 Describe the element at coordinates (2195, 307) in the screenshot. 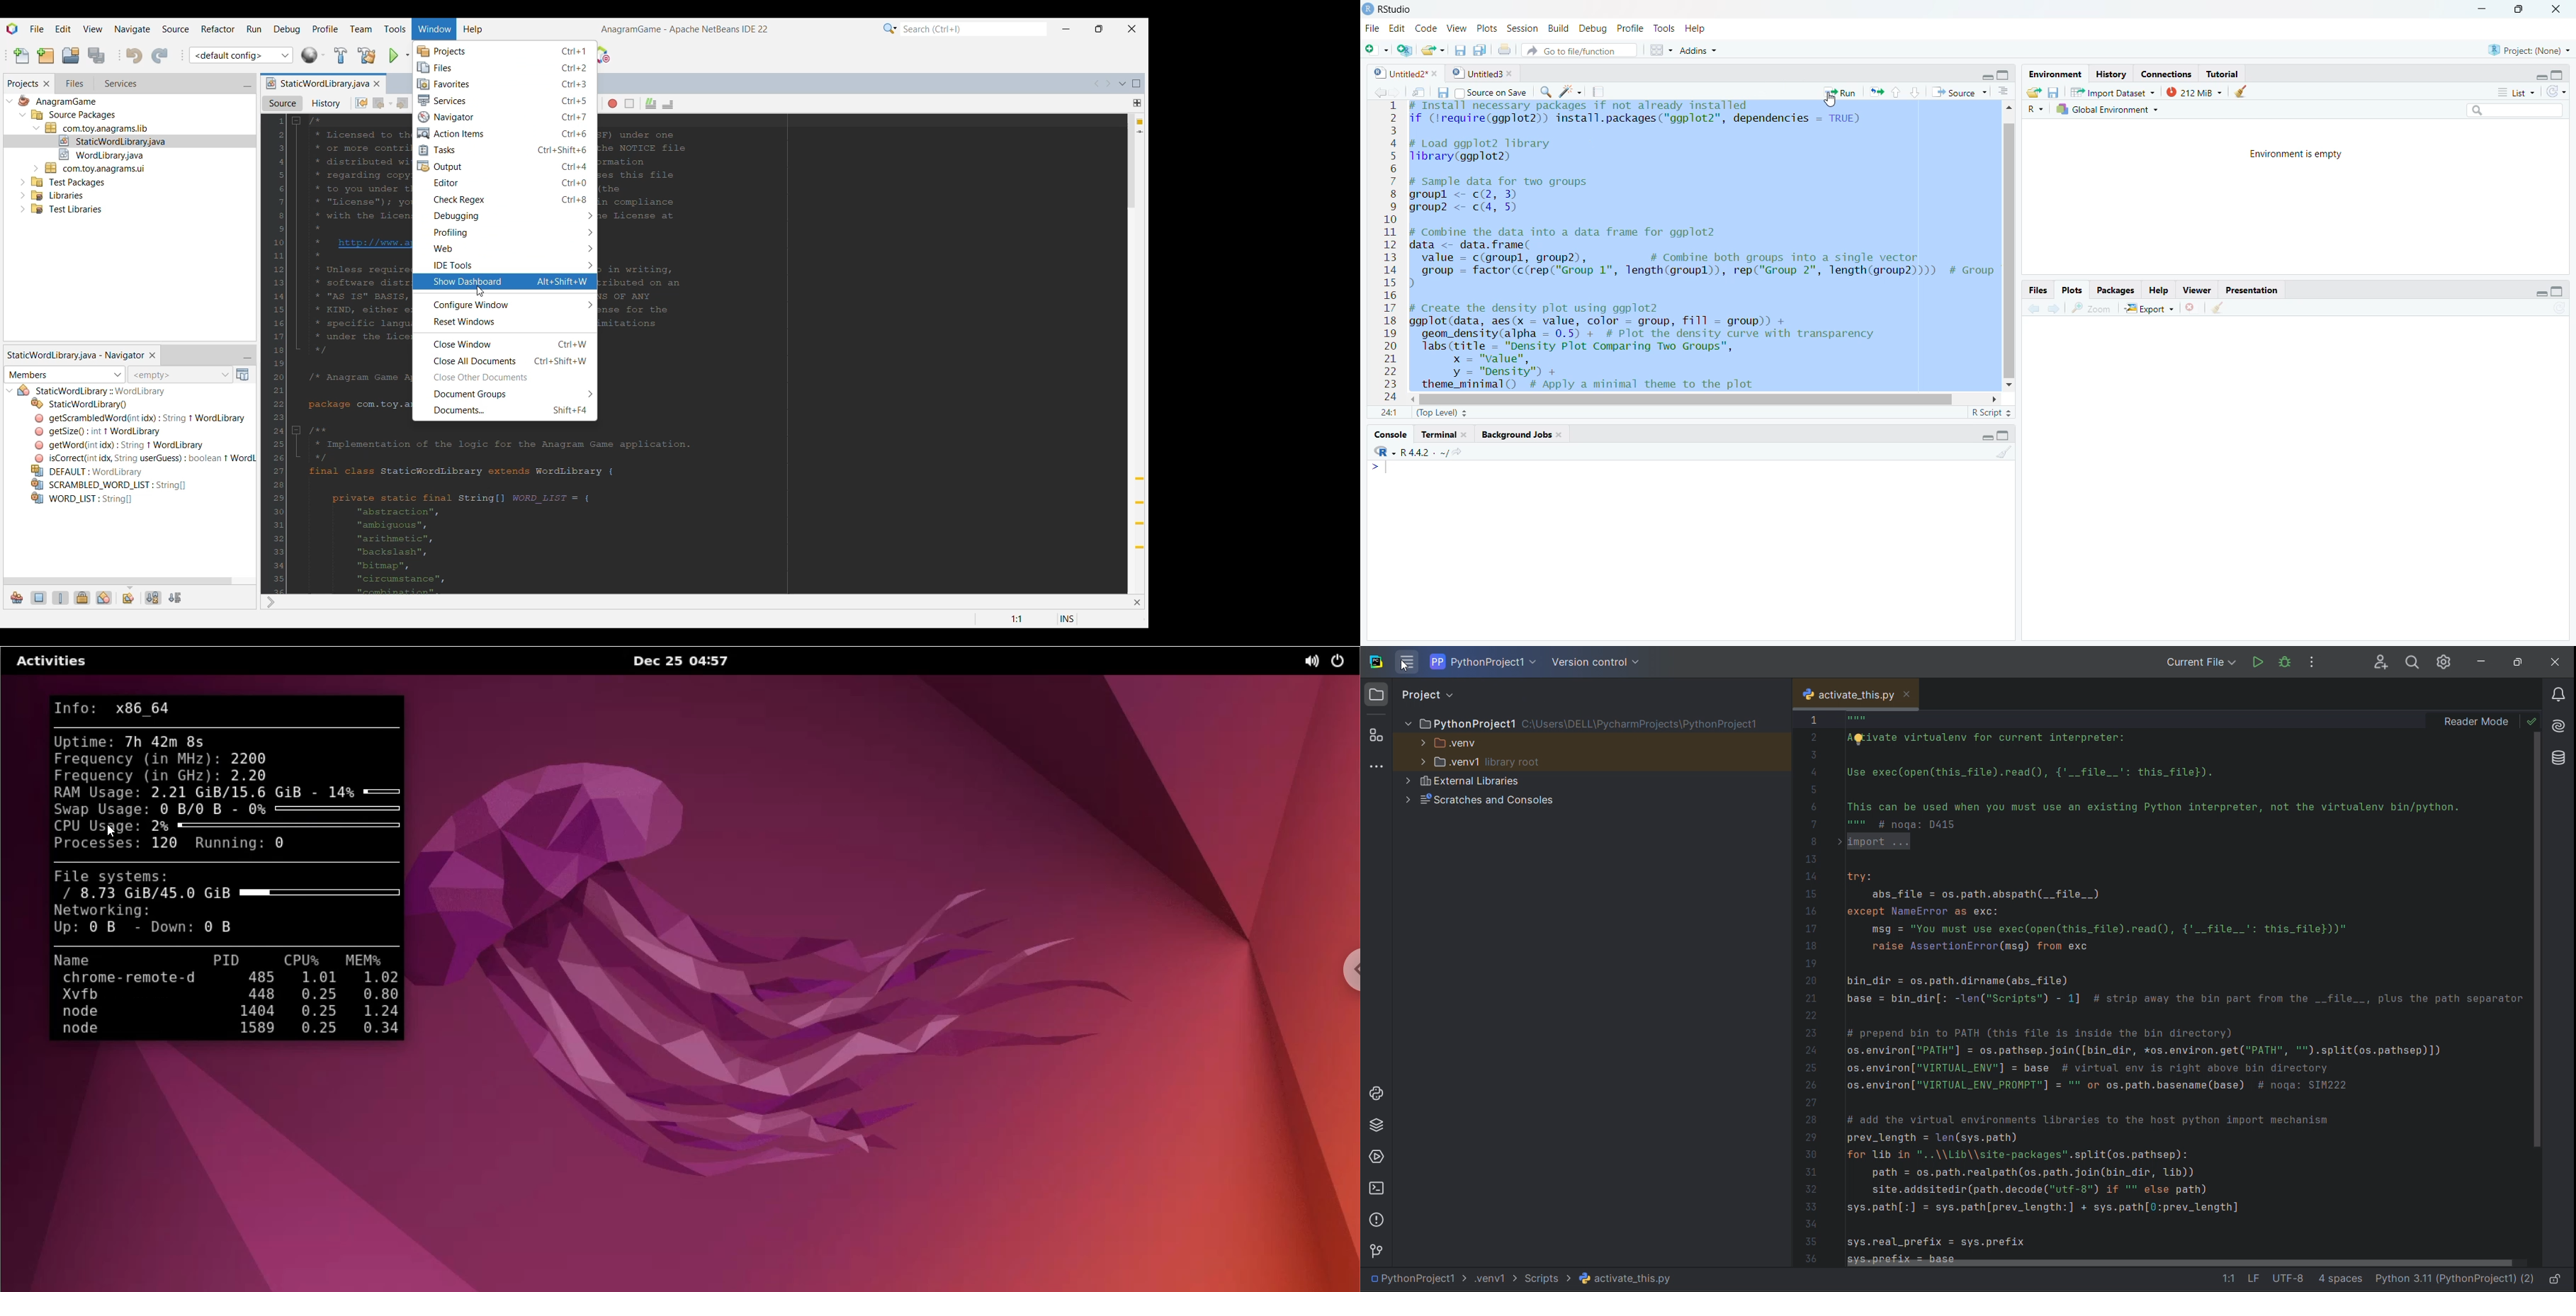

I see `close` at that location.